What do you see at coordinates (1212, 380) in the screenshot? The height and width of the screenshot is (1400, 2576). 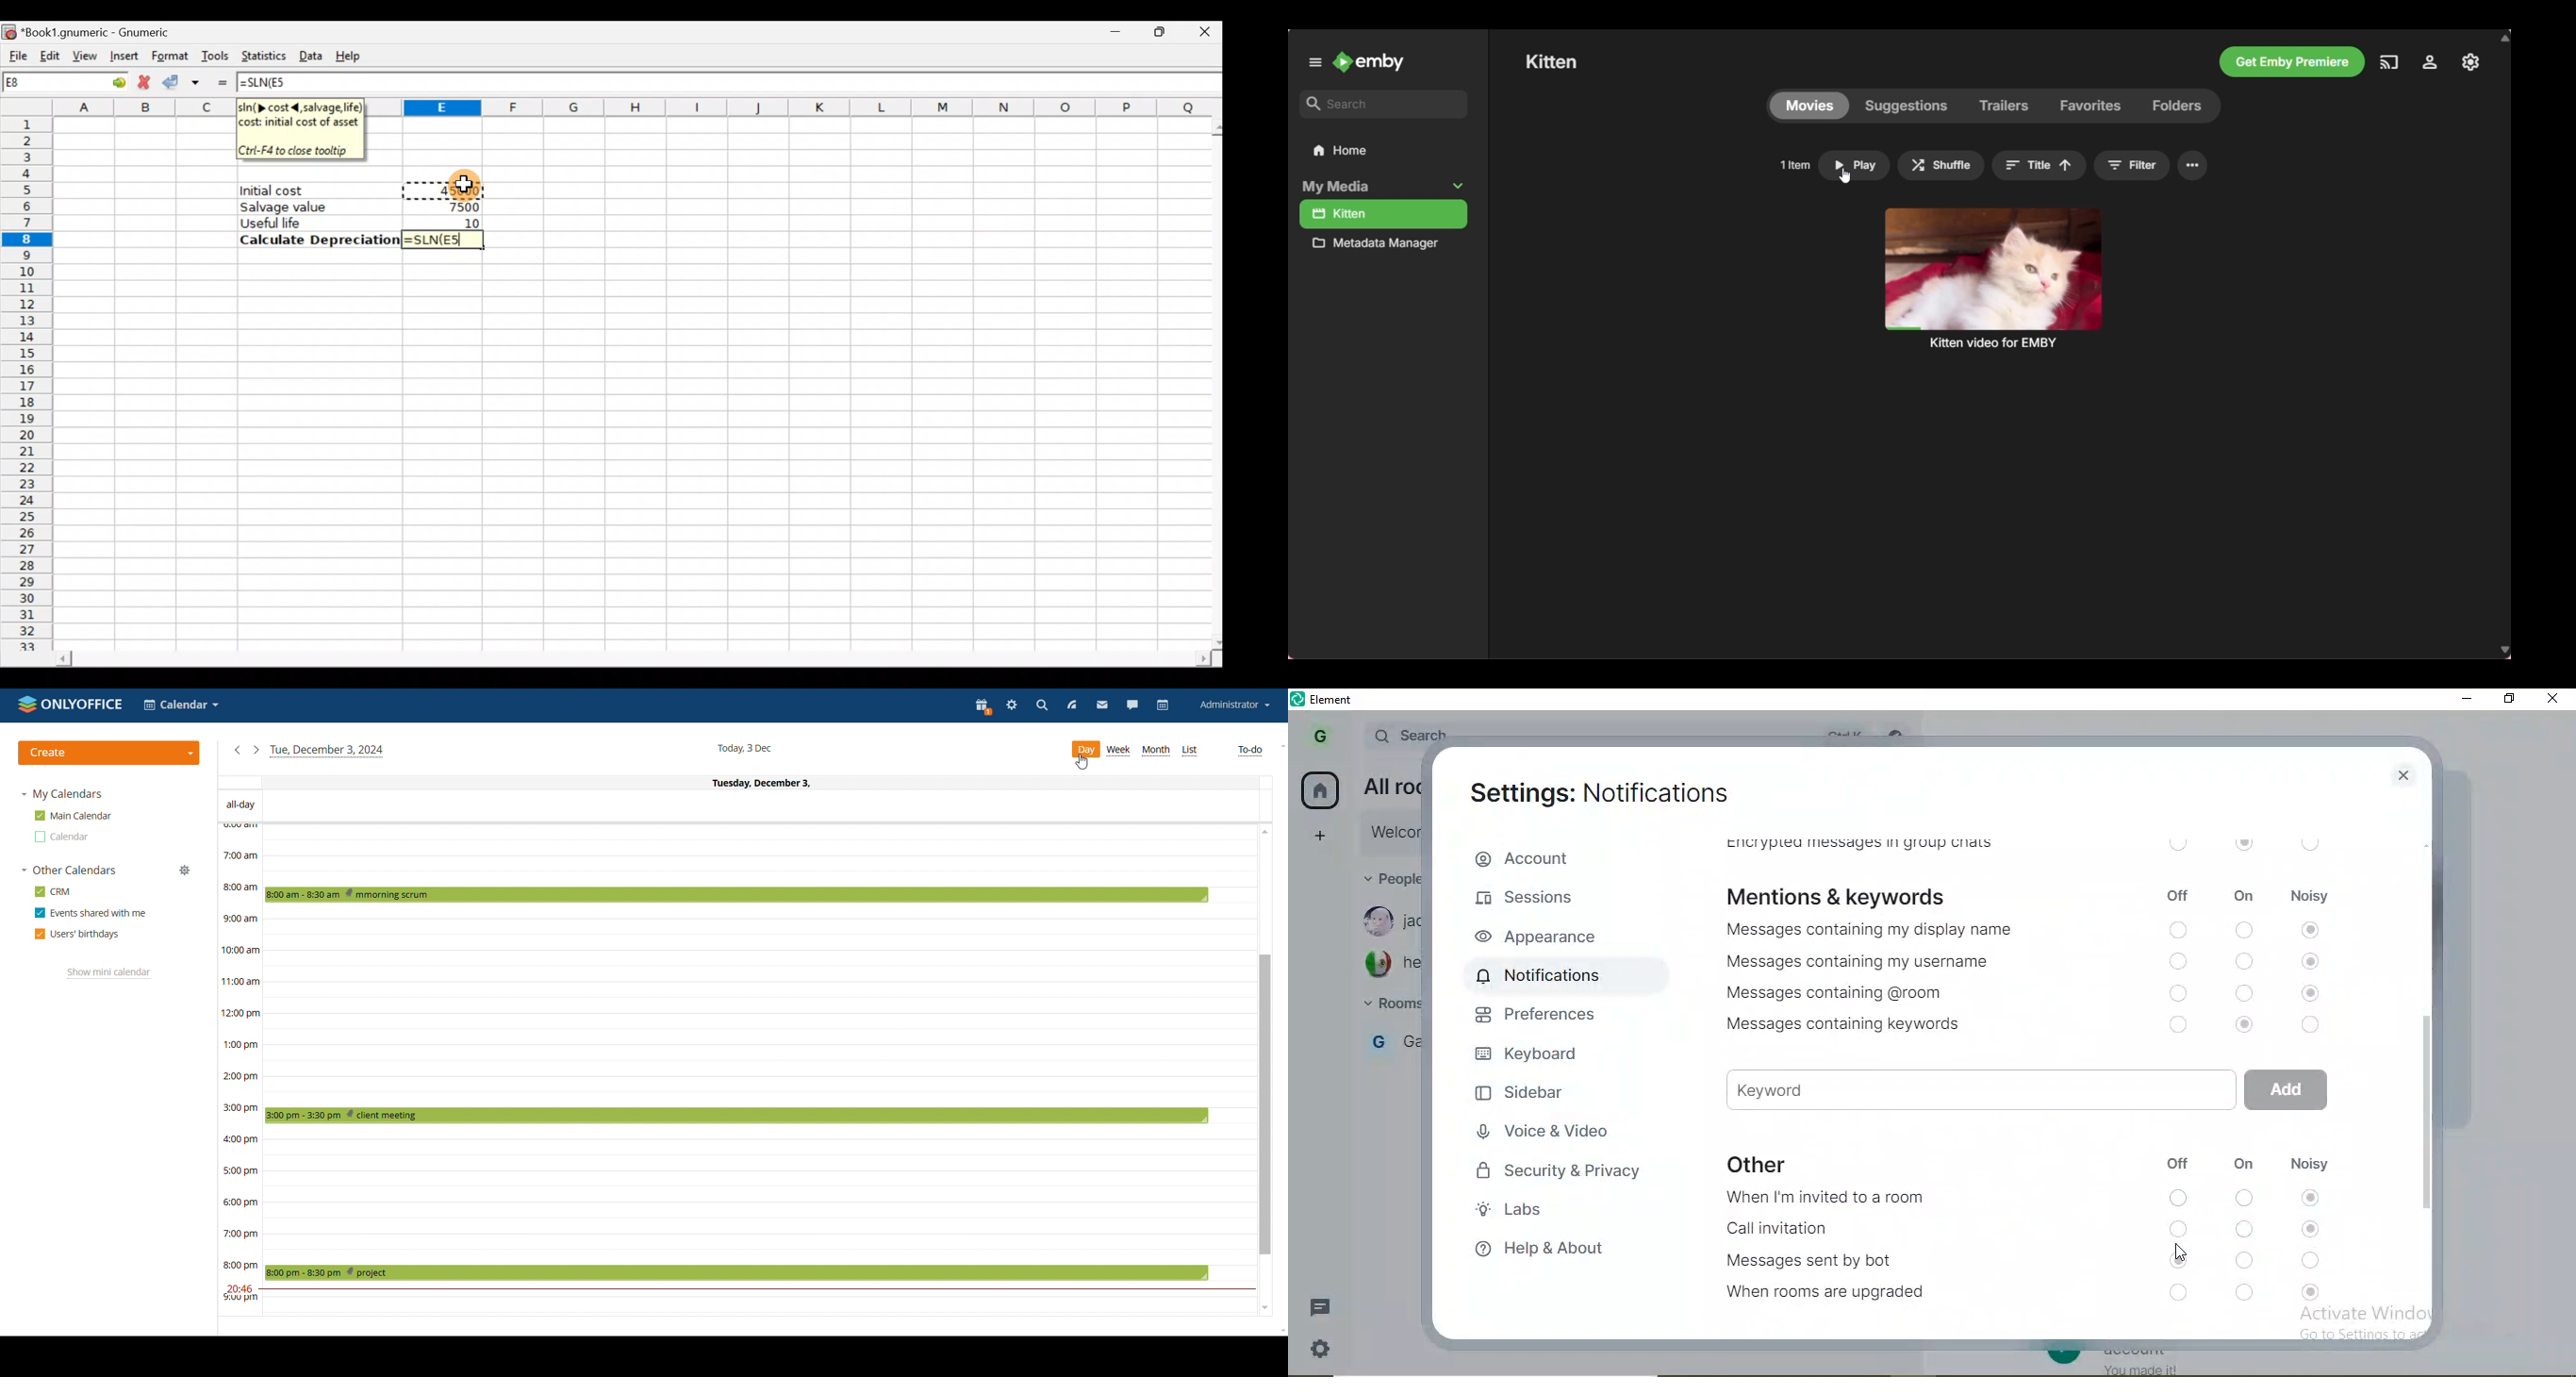 I see `Scroll bar` at bounding box center [1212, 380].